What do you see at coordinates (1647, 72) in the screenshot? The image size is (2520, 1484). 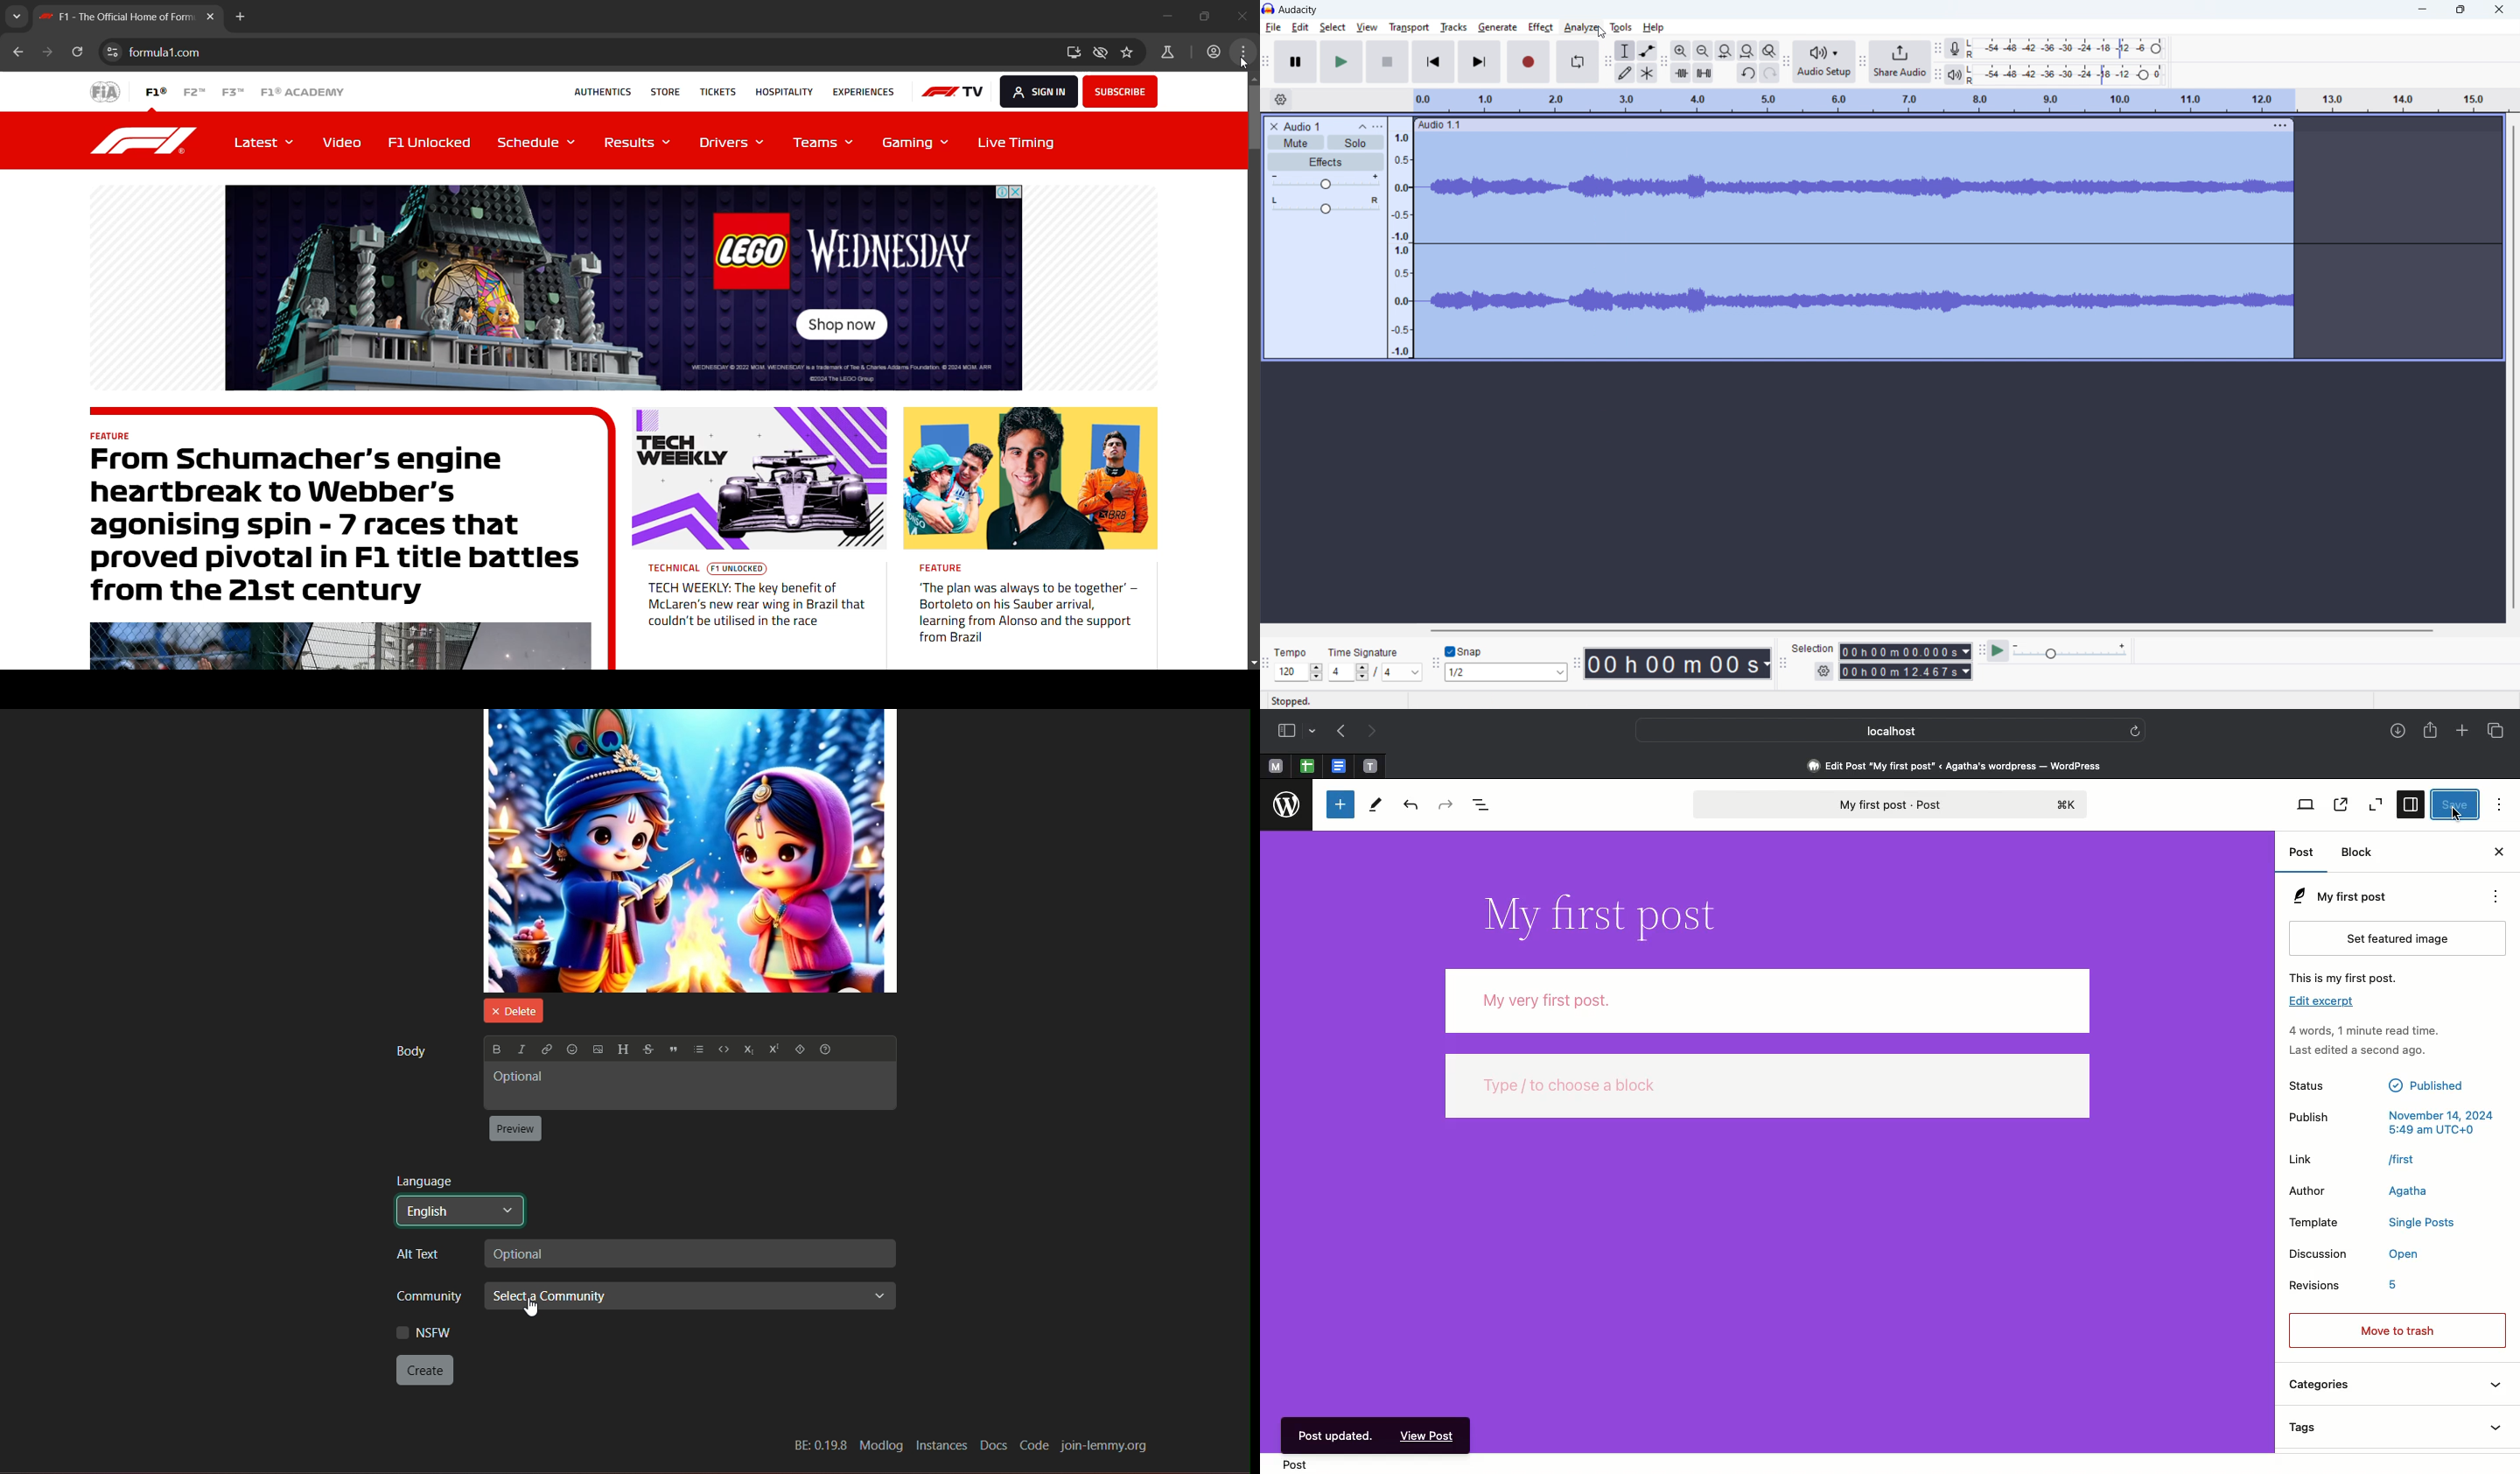 I see `multi tool` at bounding box center [1647, 72].